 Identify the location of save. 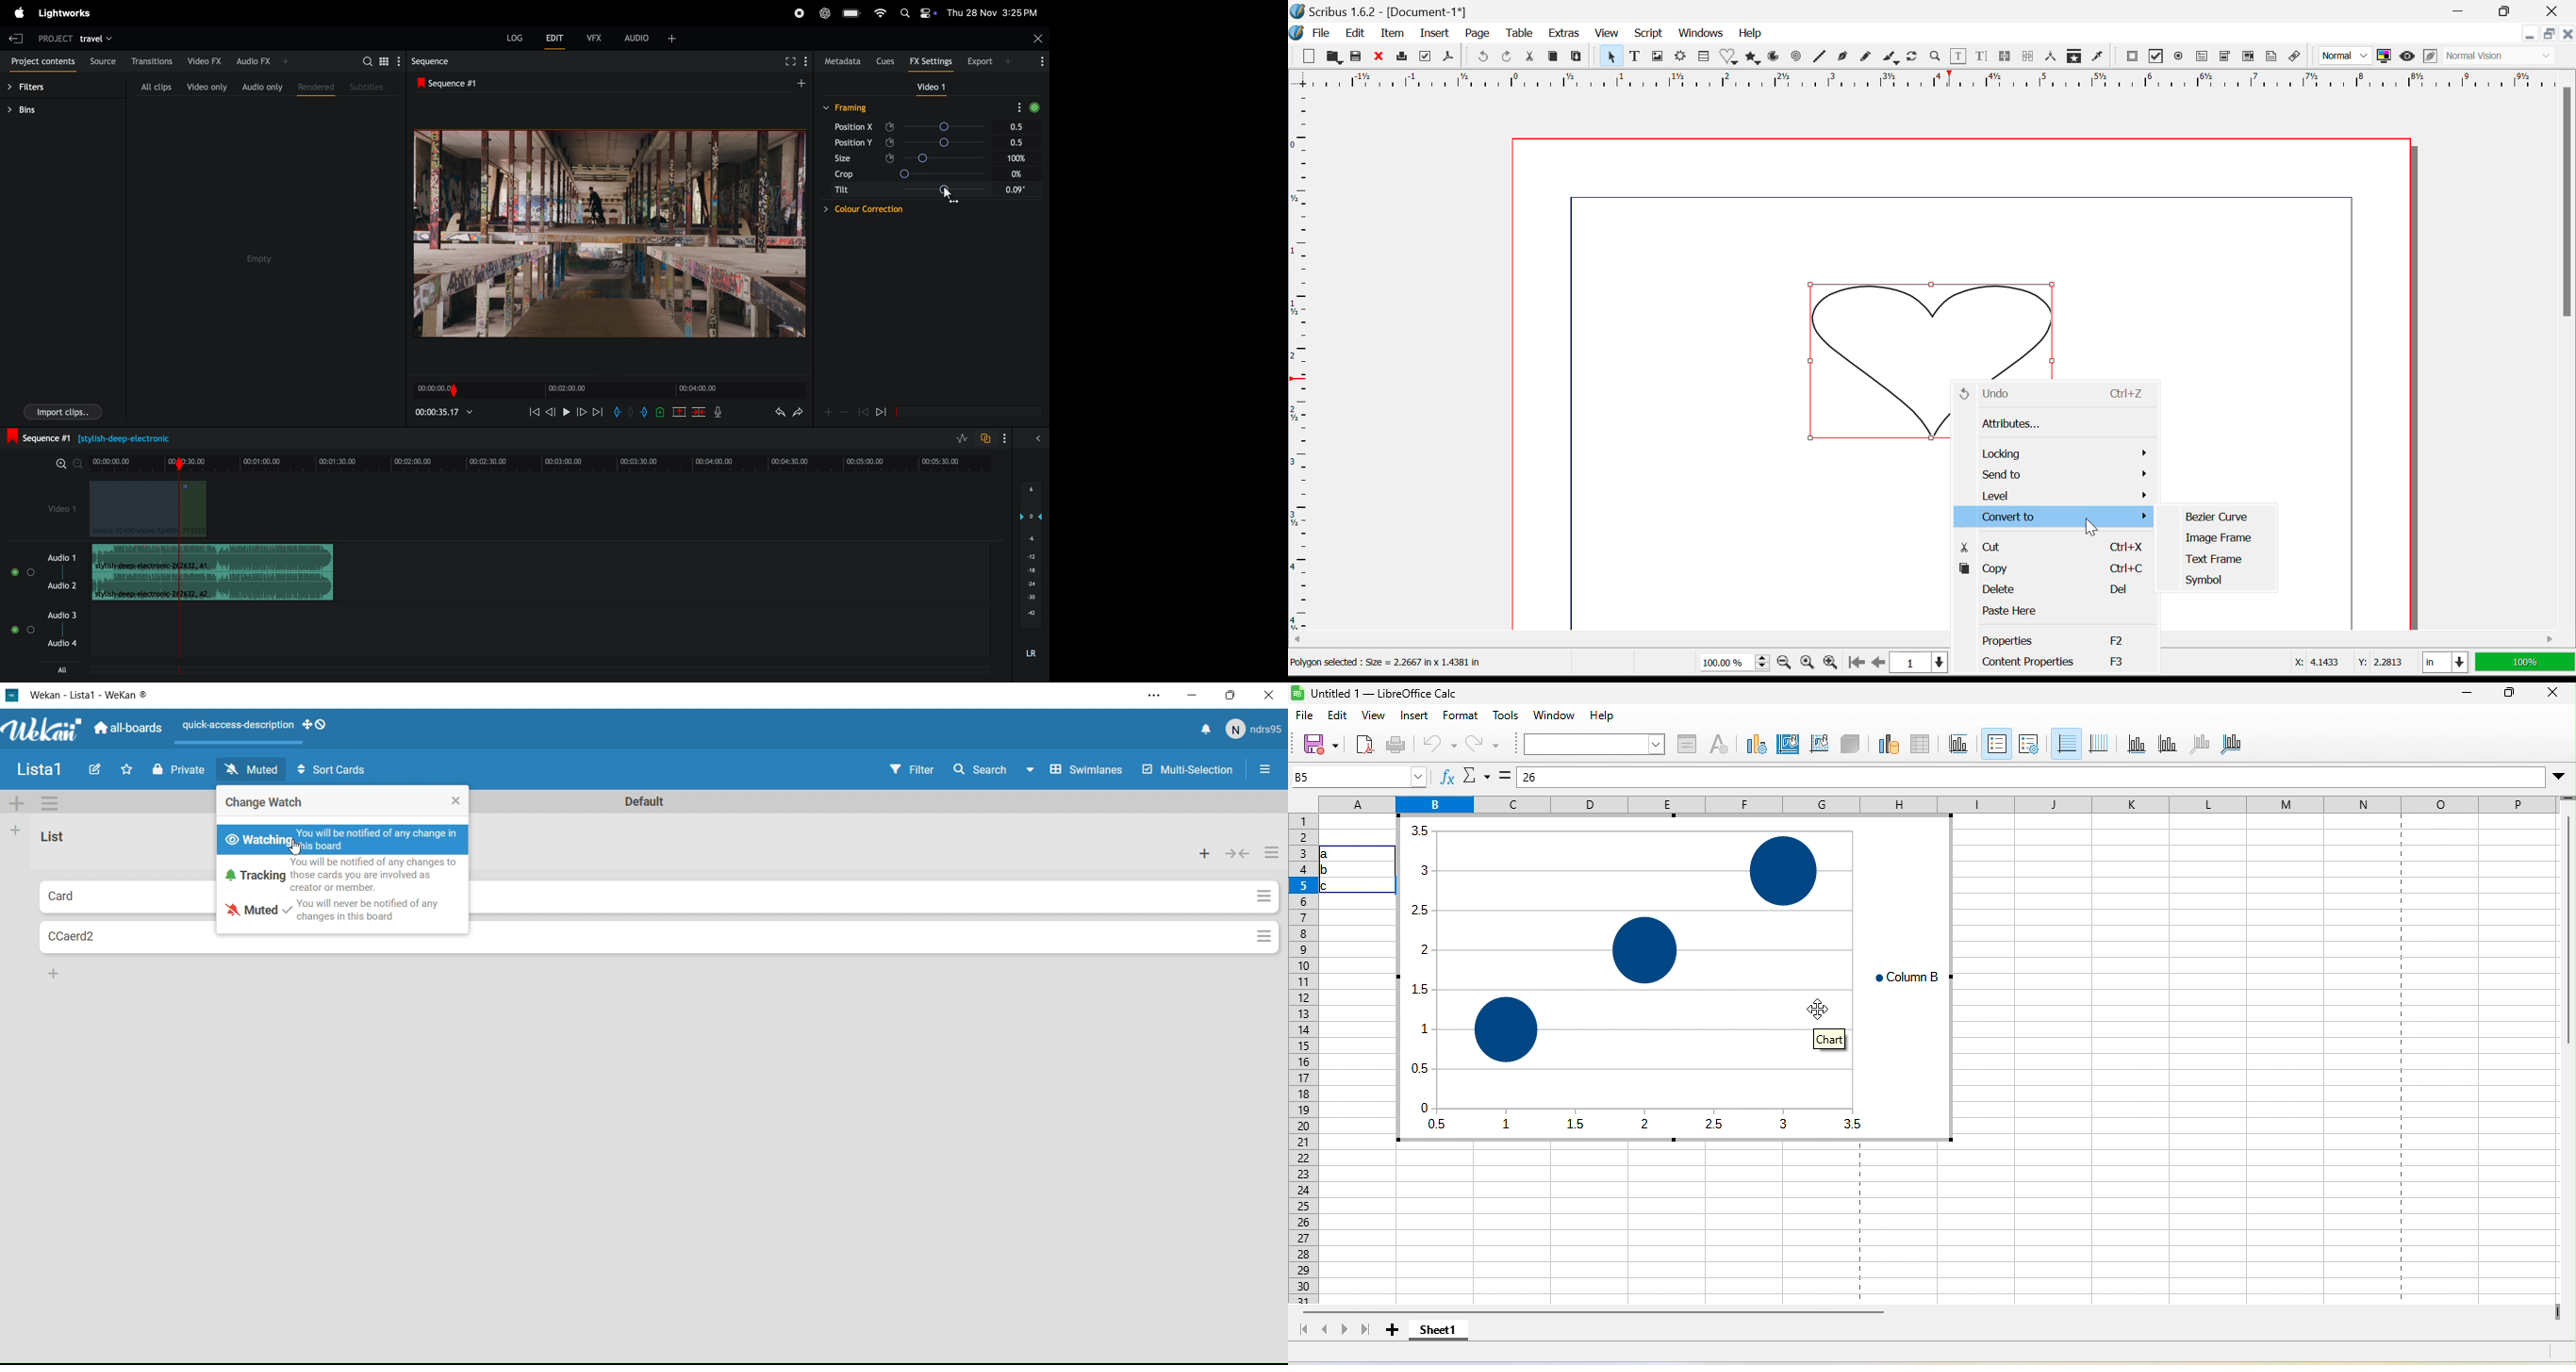
(1323, 745).